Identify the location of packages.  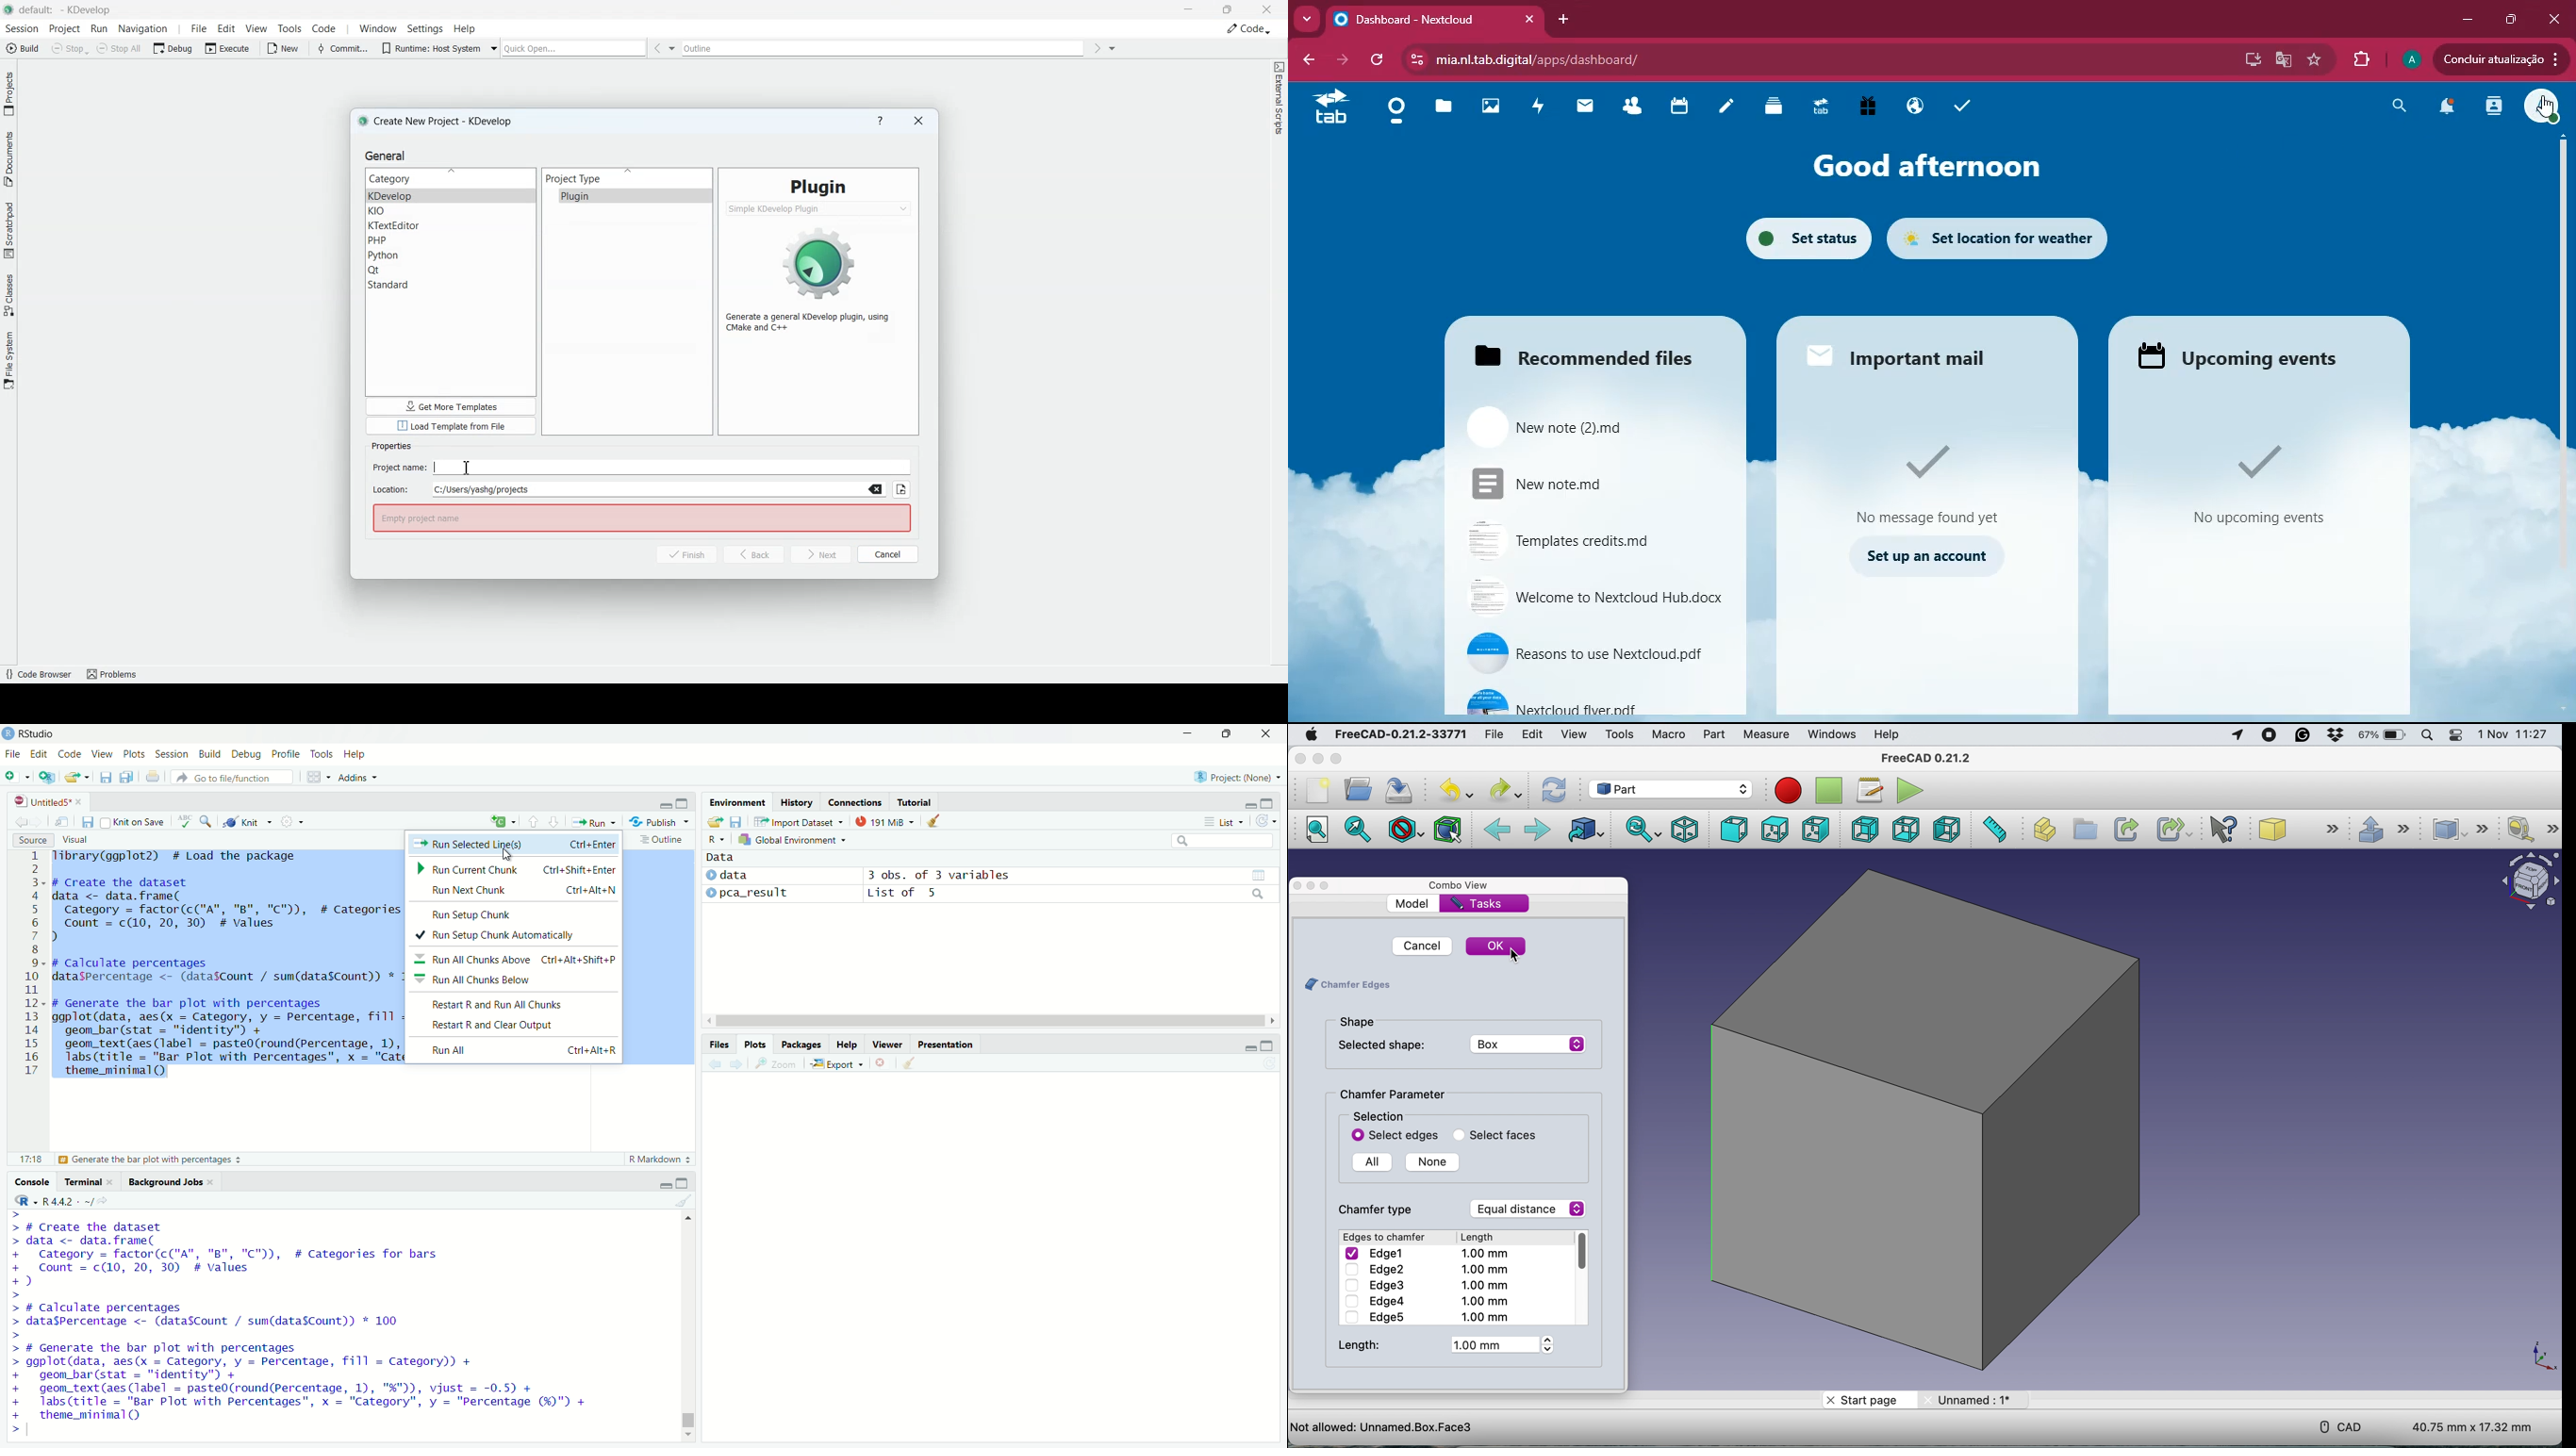
(803, 1044).